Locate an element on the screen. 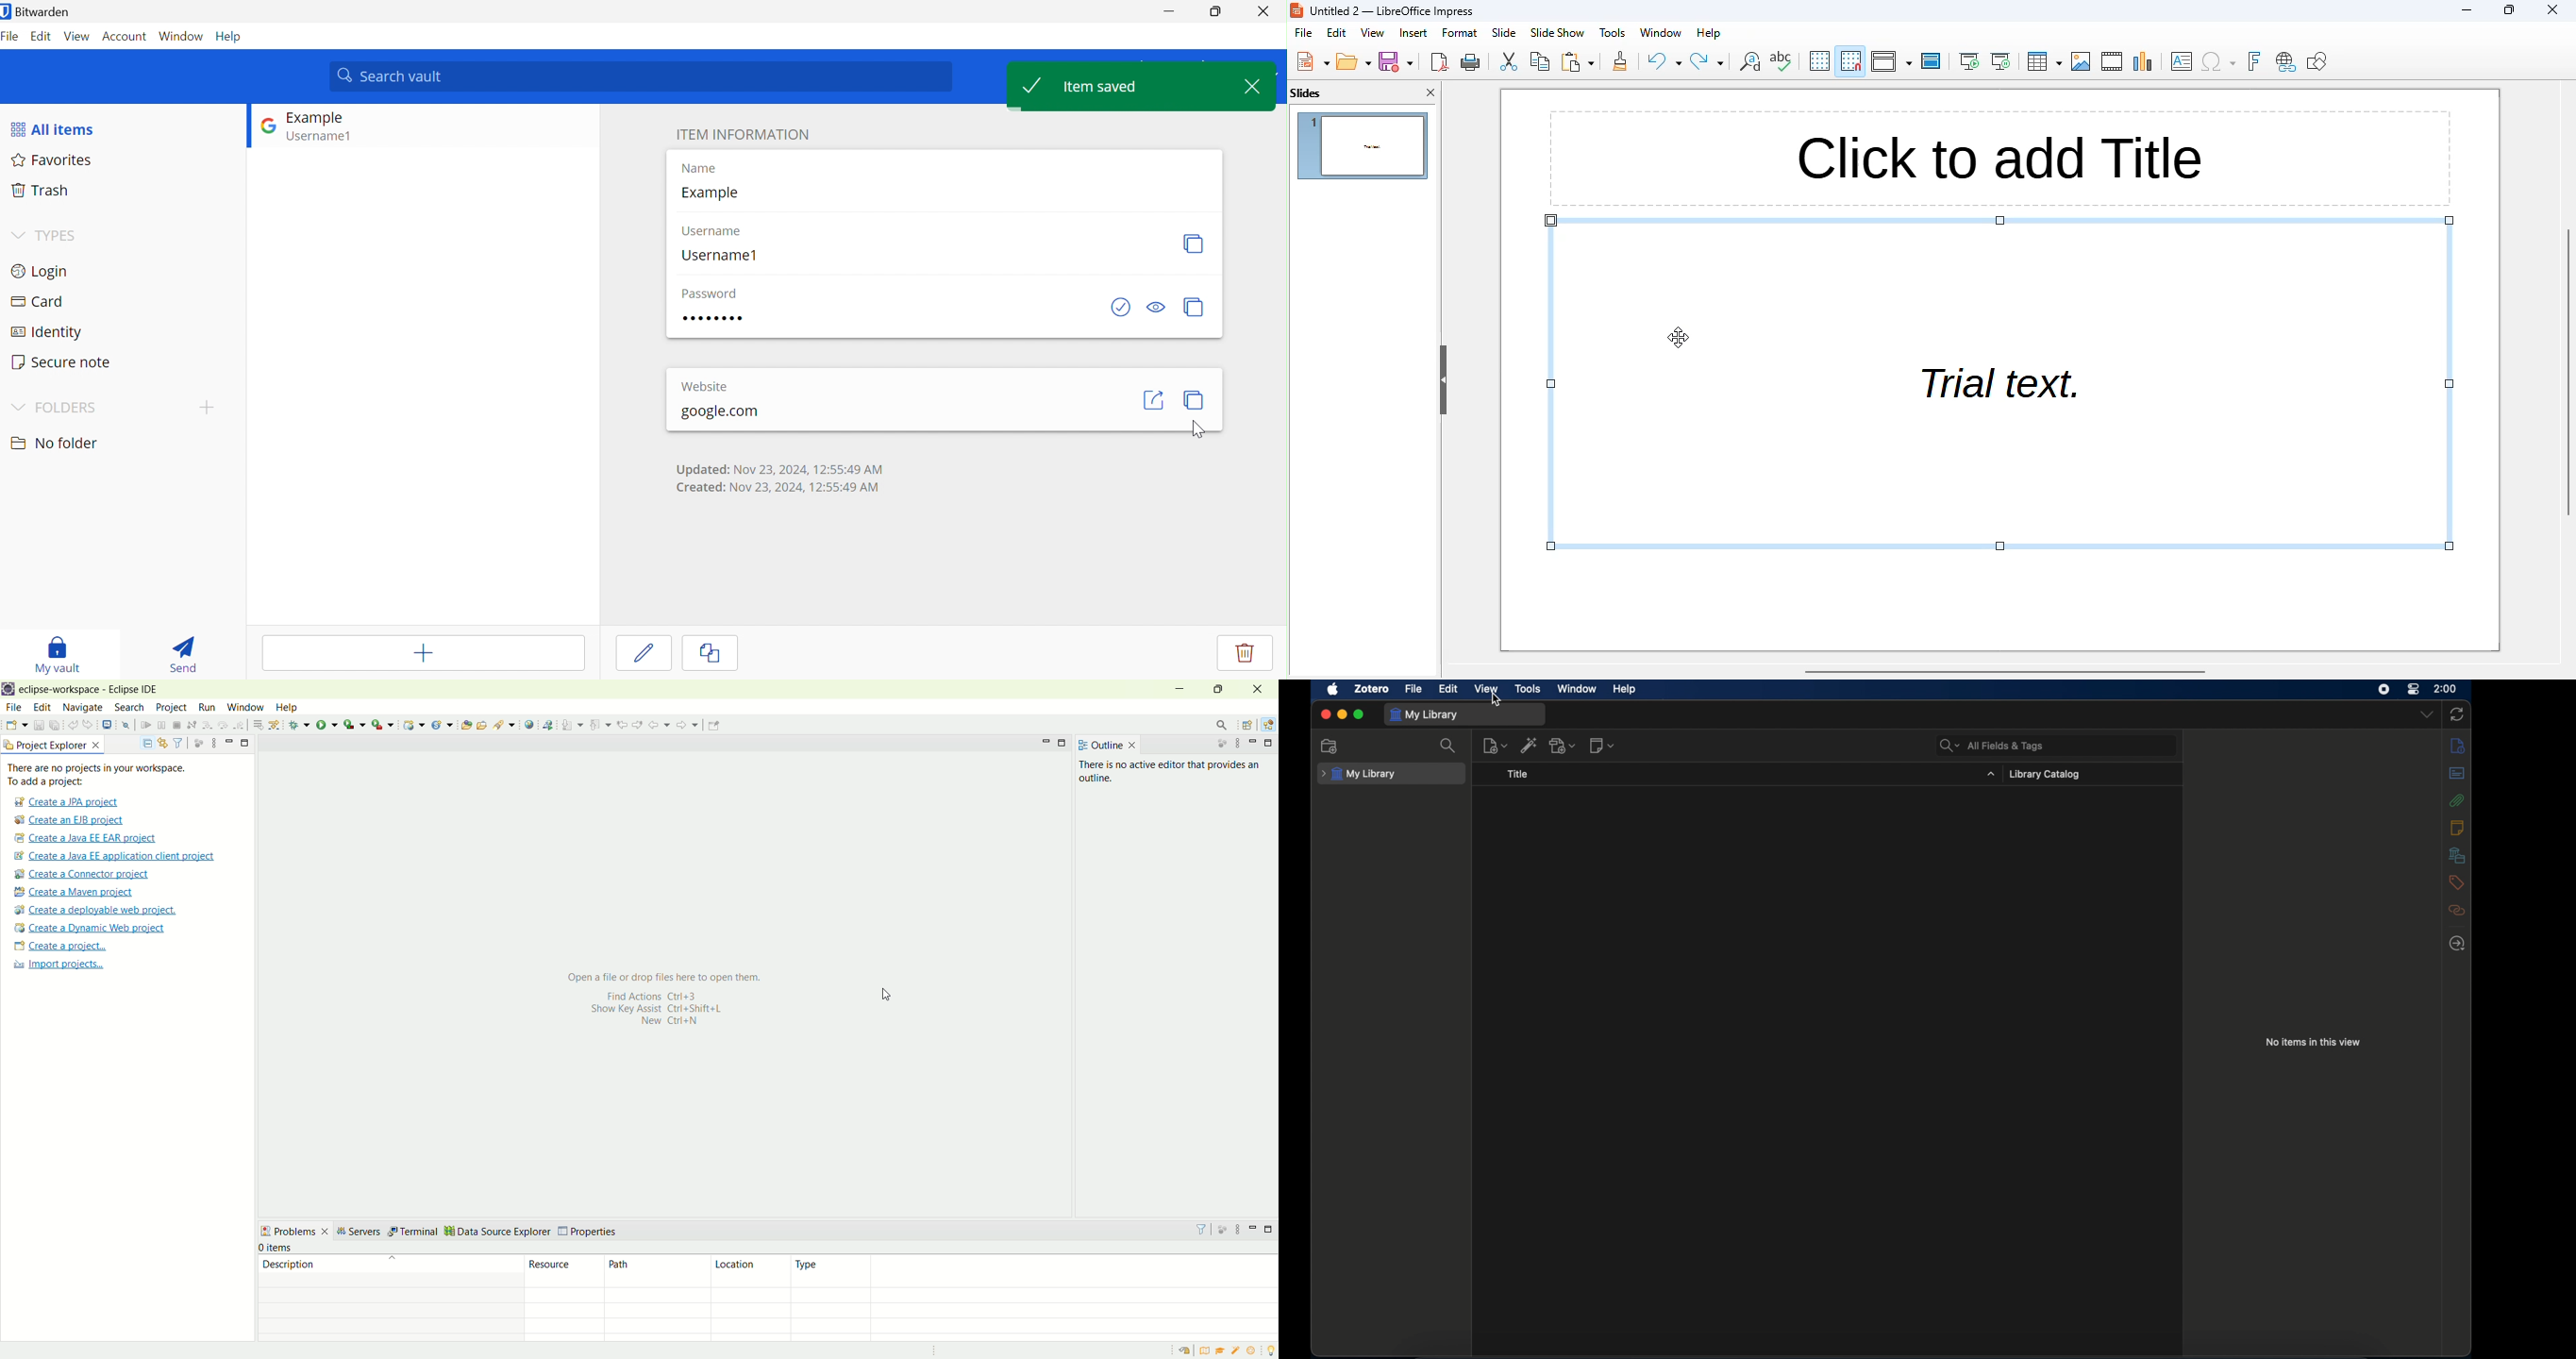 The image size is (2576, 1372). tools is located at coordinates (1528, 688).